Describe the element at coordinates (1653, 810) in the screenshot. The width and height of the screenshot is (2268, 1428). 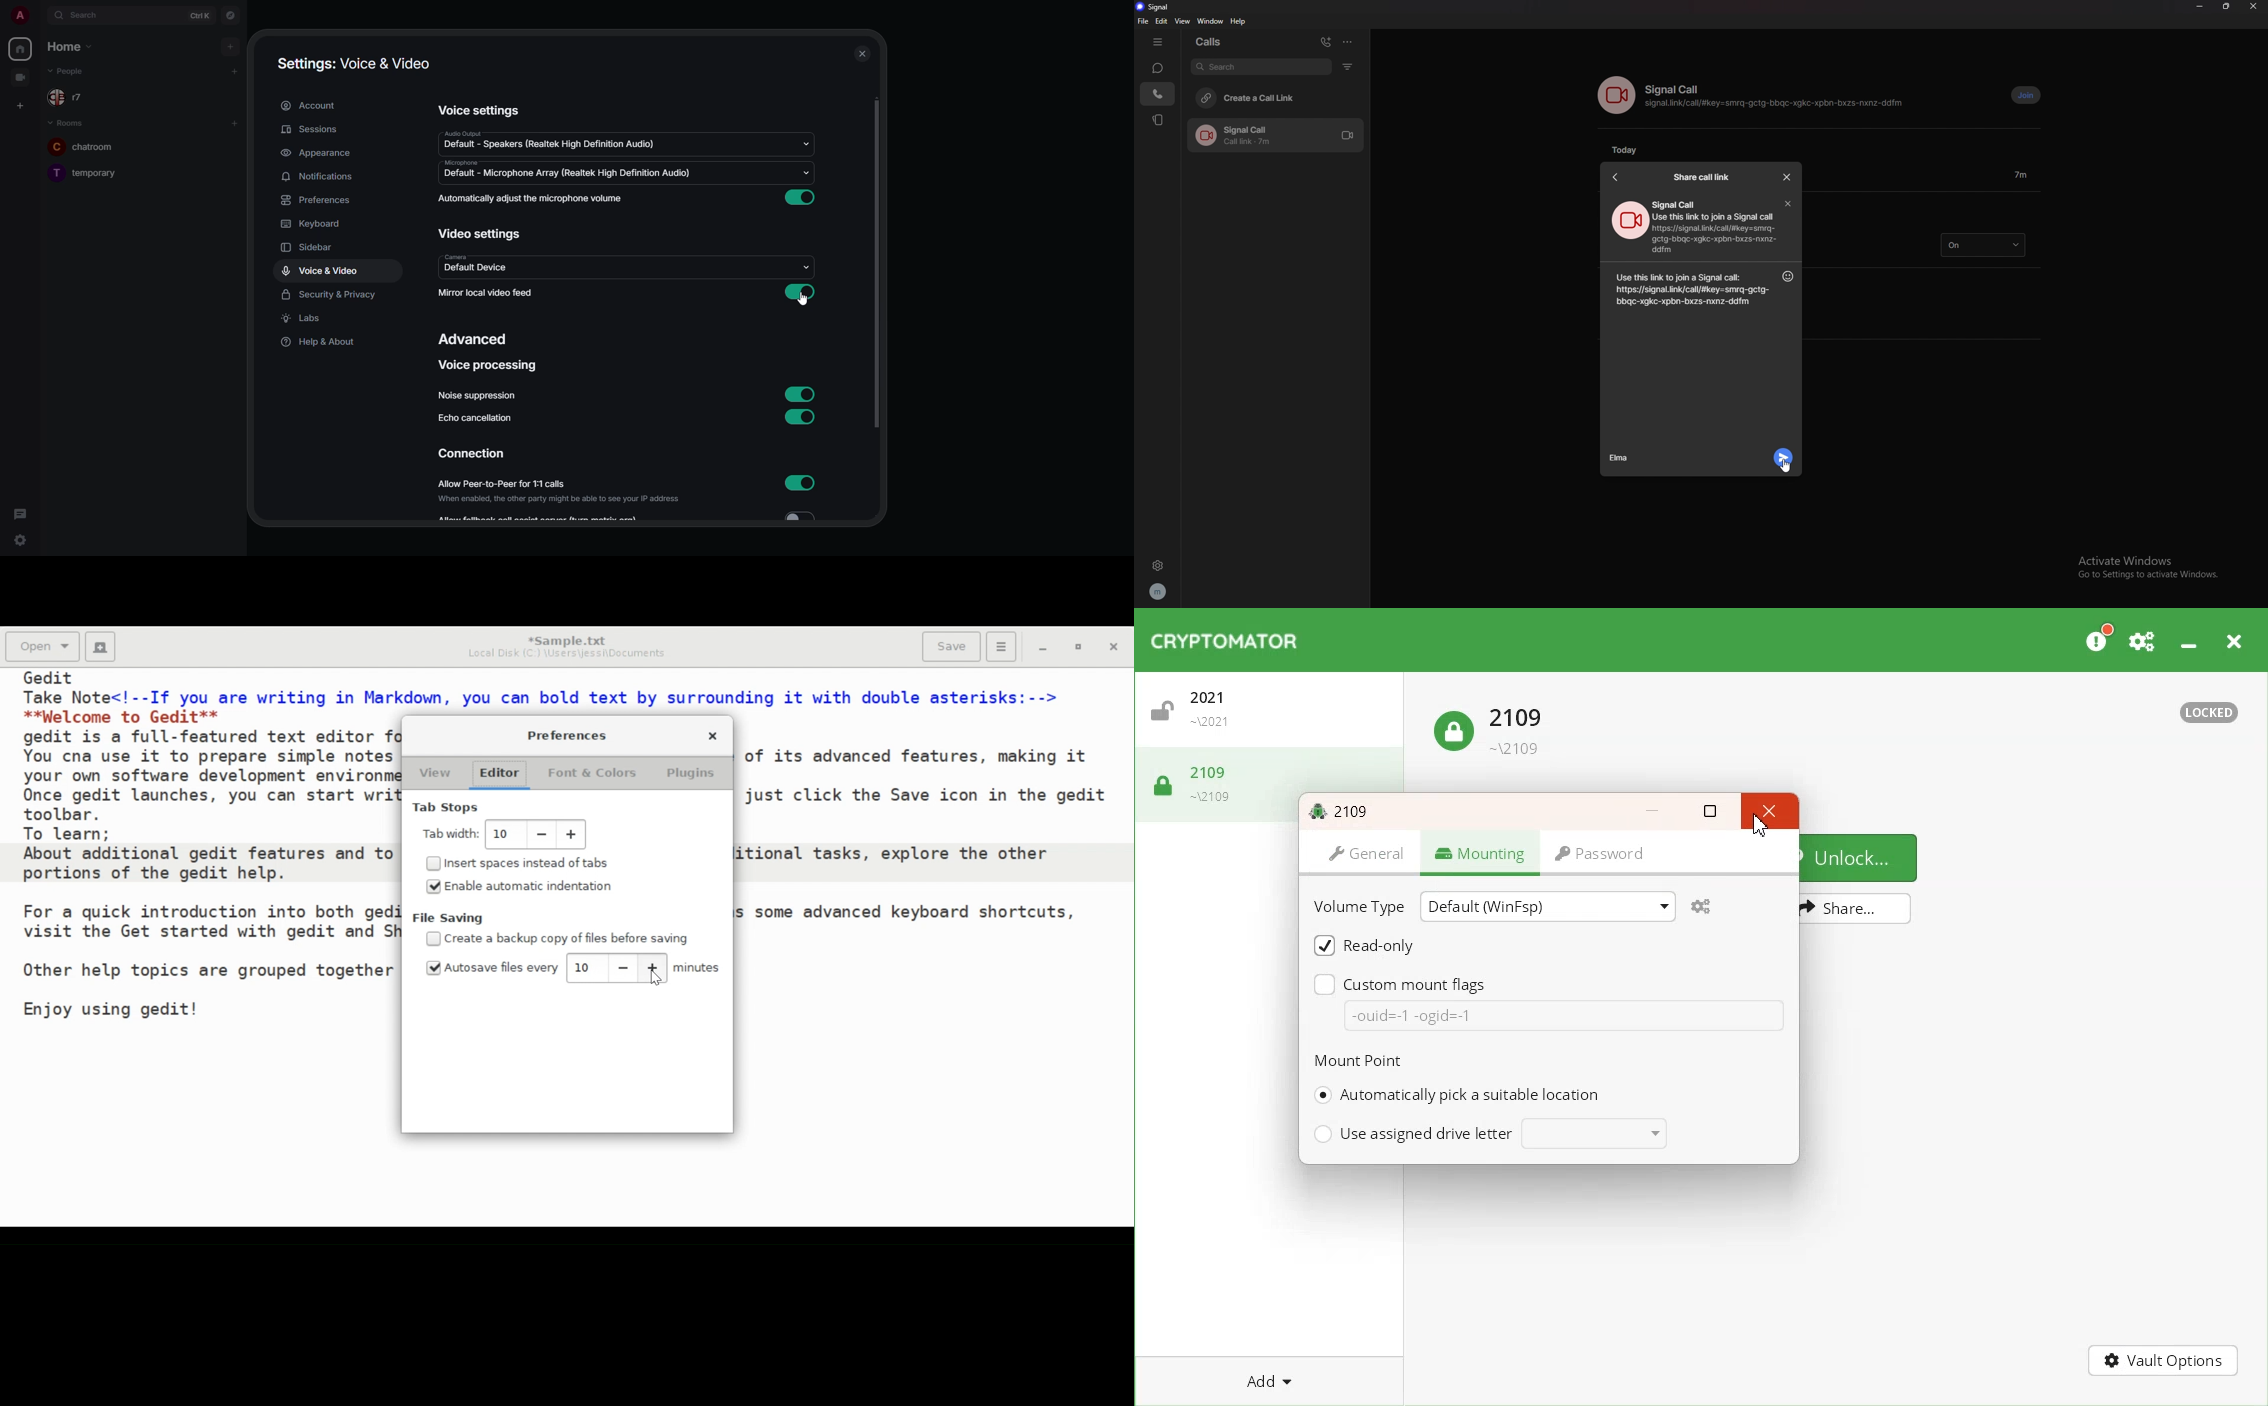
I see `Minimize` at that location.